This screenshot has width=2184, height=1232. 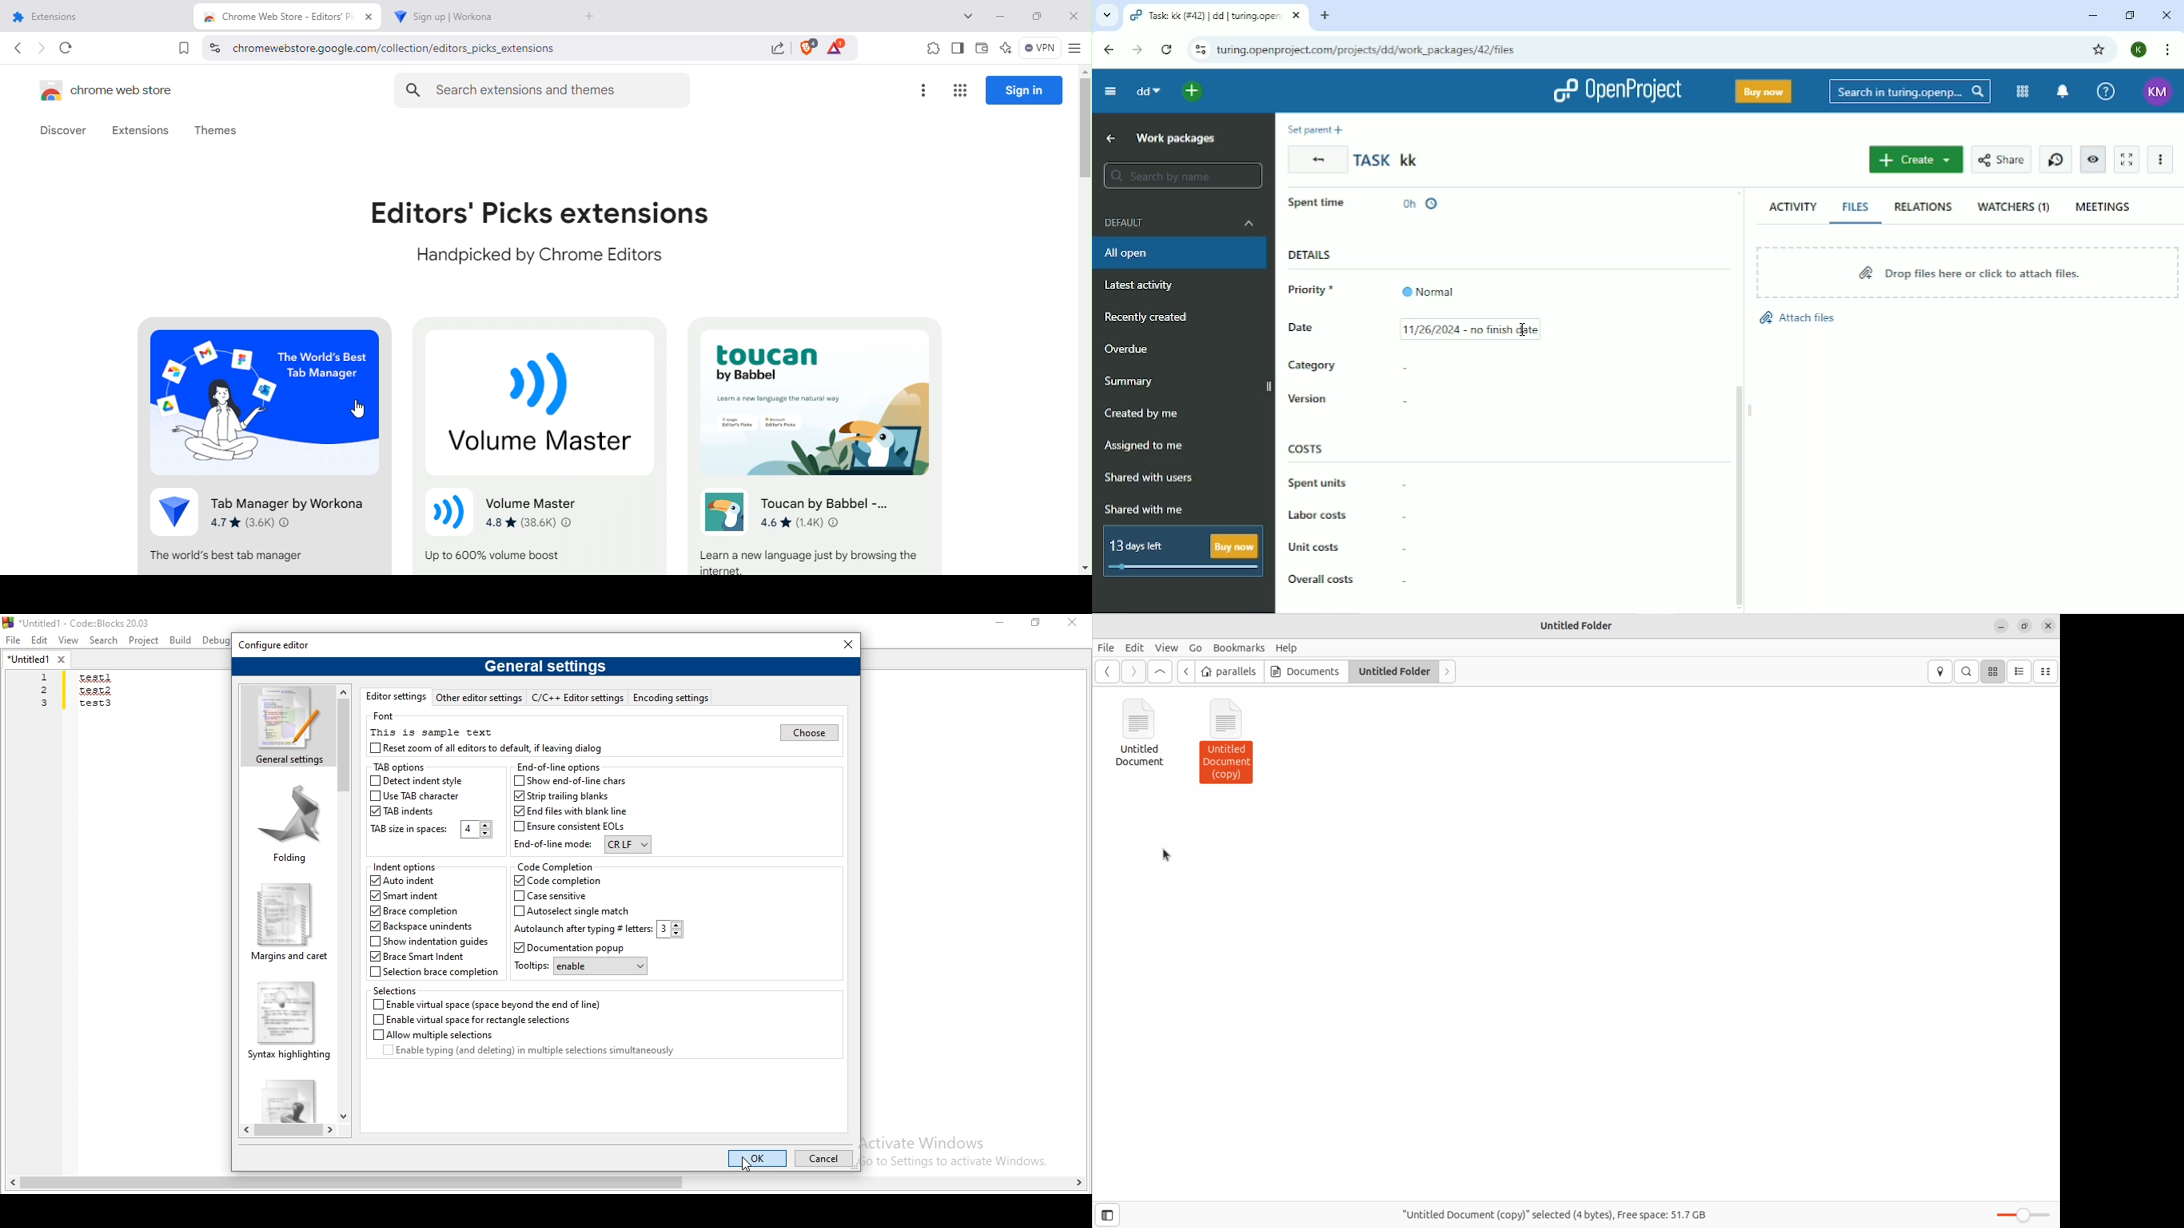 I want to click on general settings, so click(x=545, y=665).